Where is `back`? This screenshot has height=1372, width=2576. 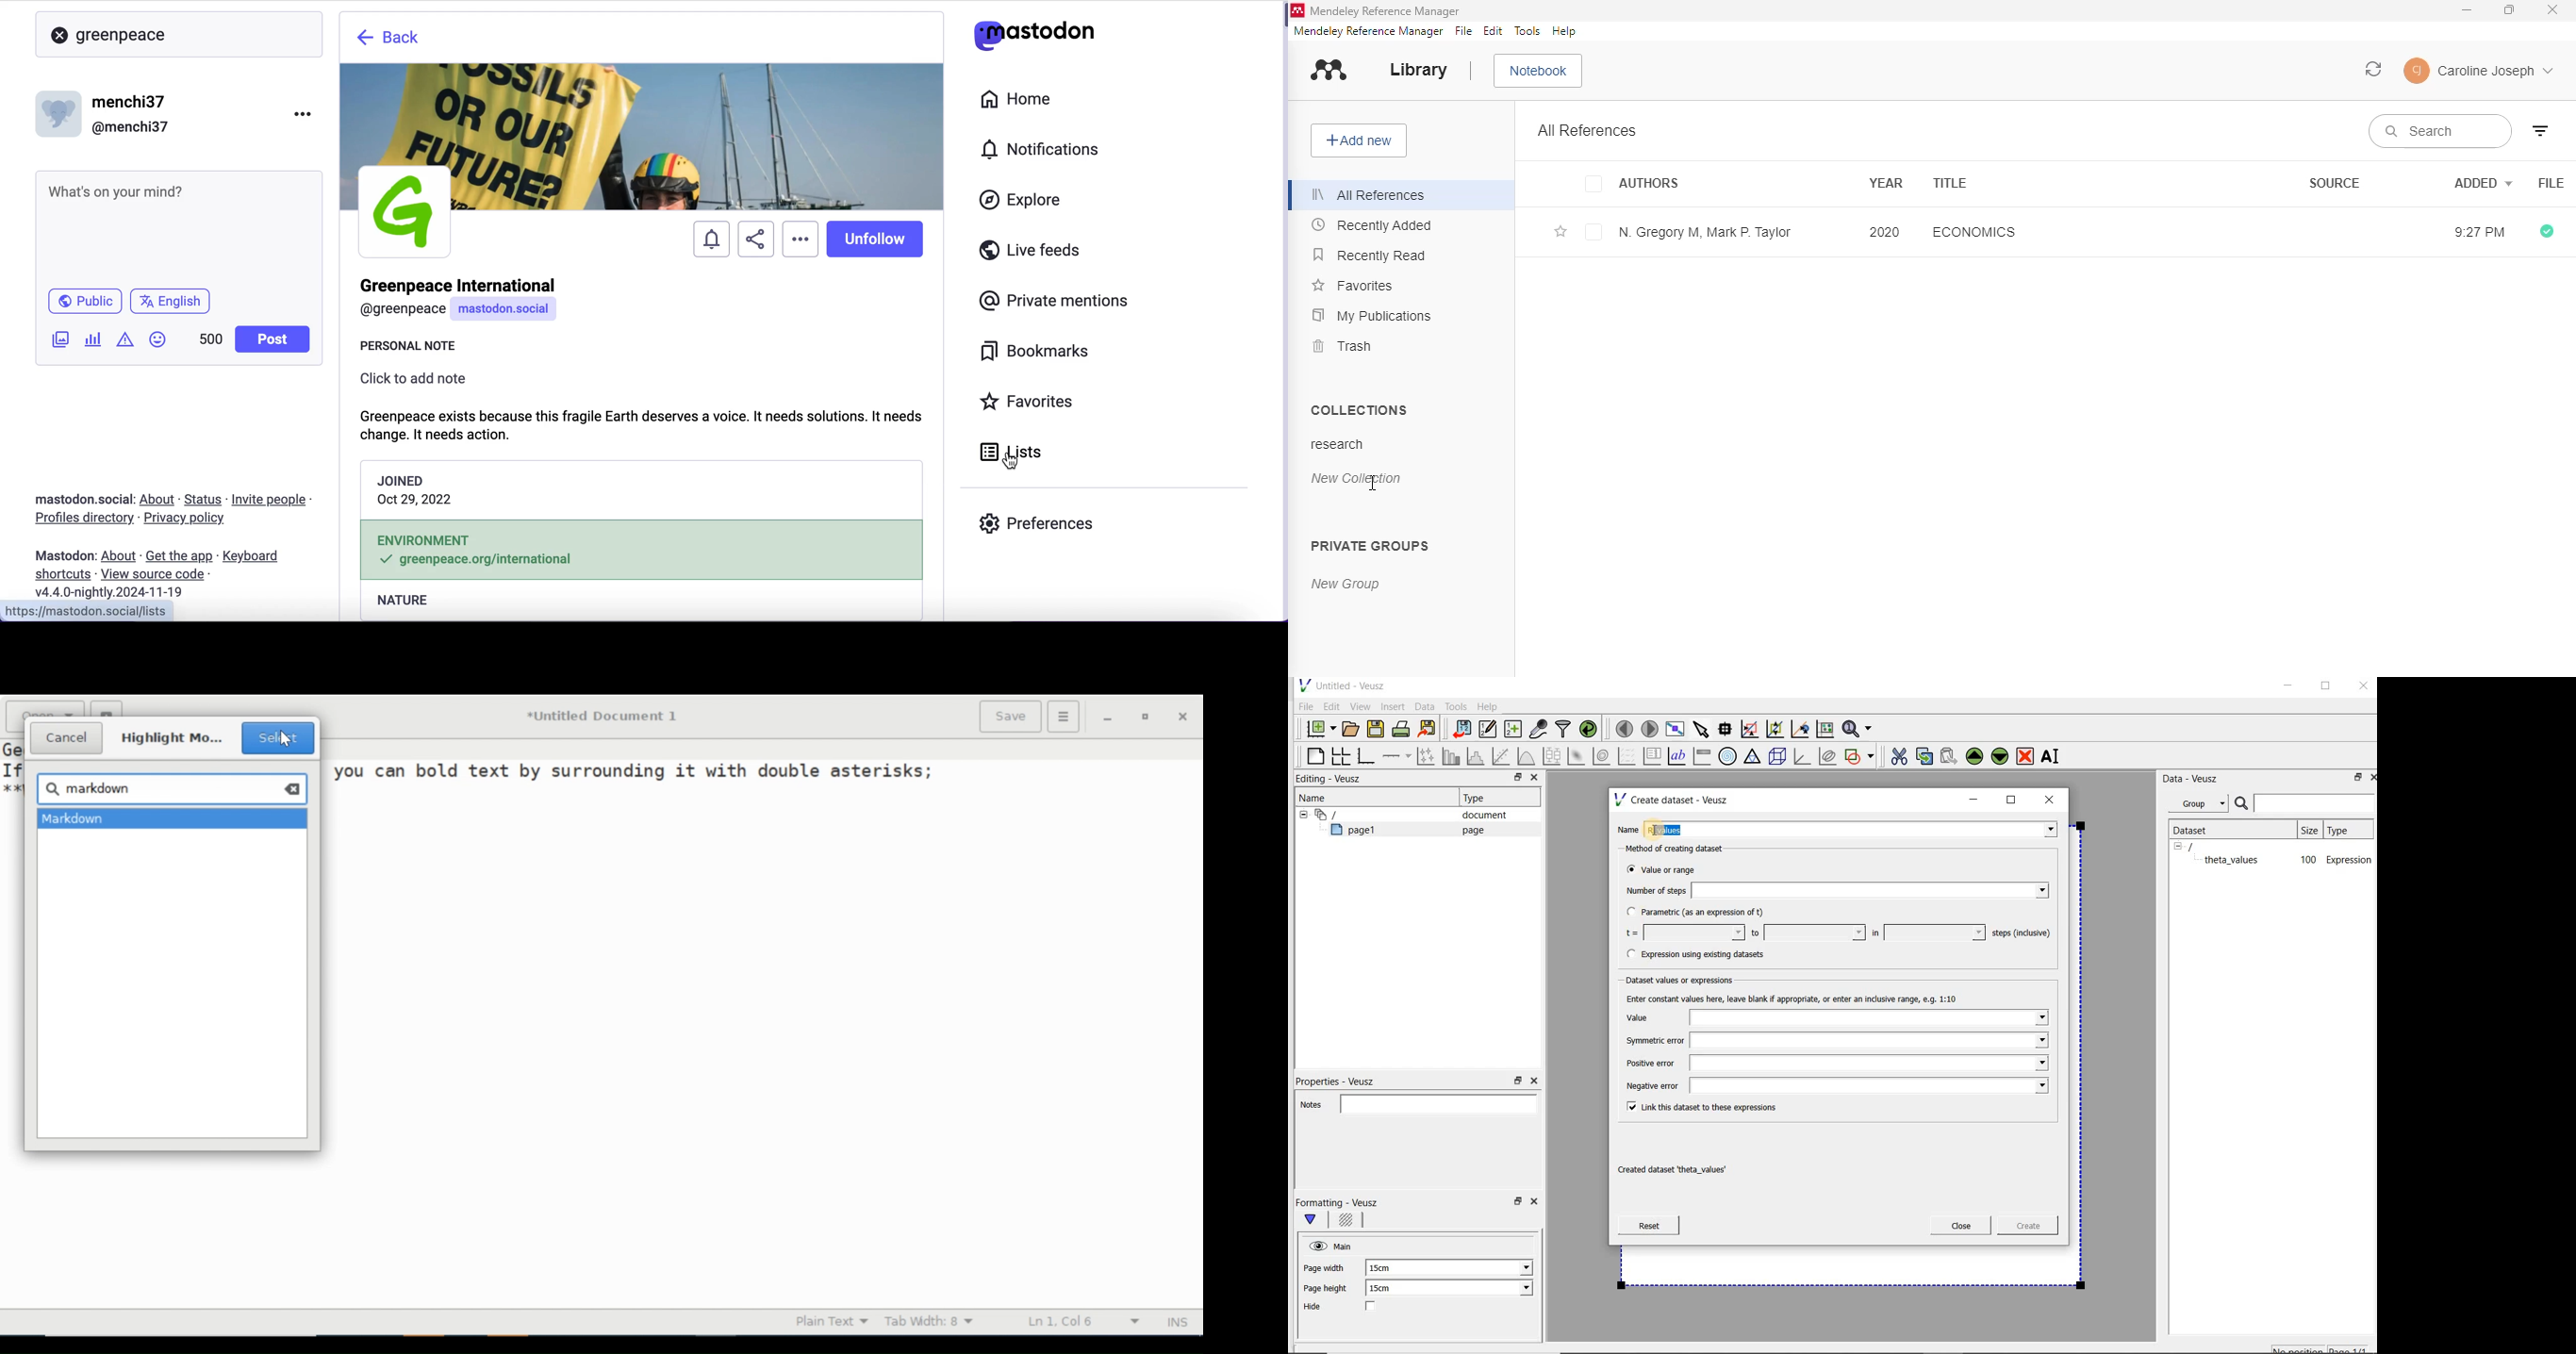 back is located at coordinates (390, 40).